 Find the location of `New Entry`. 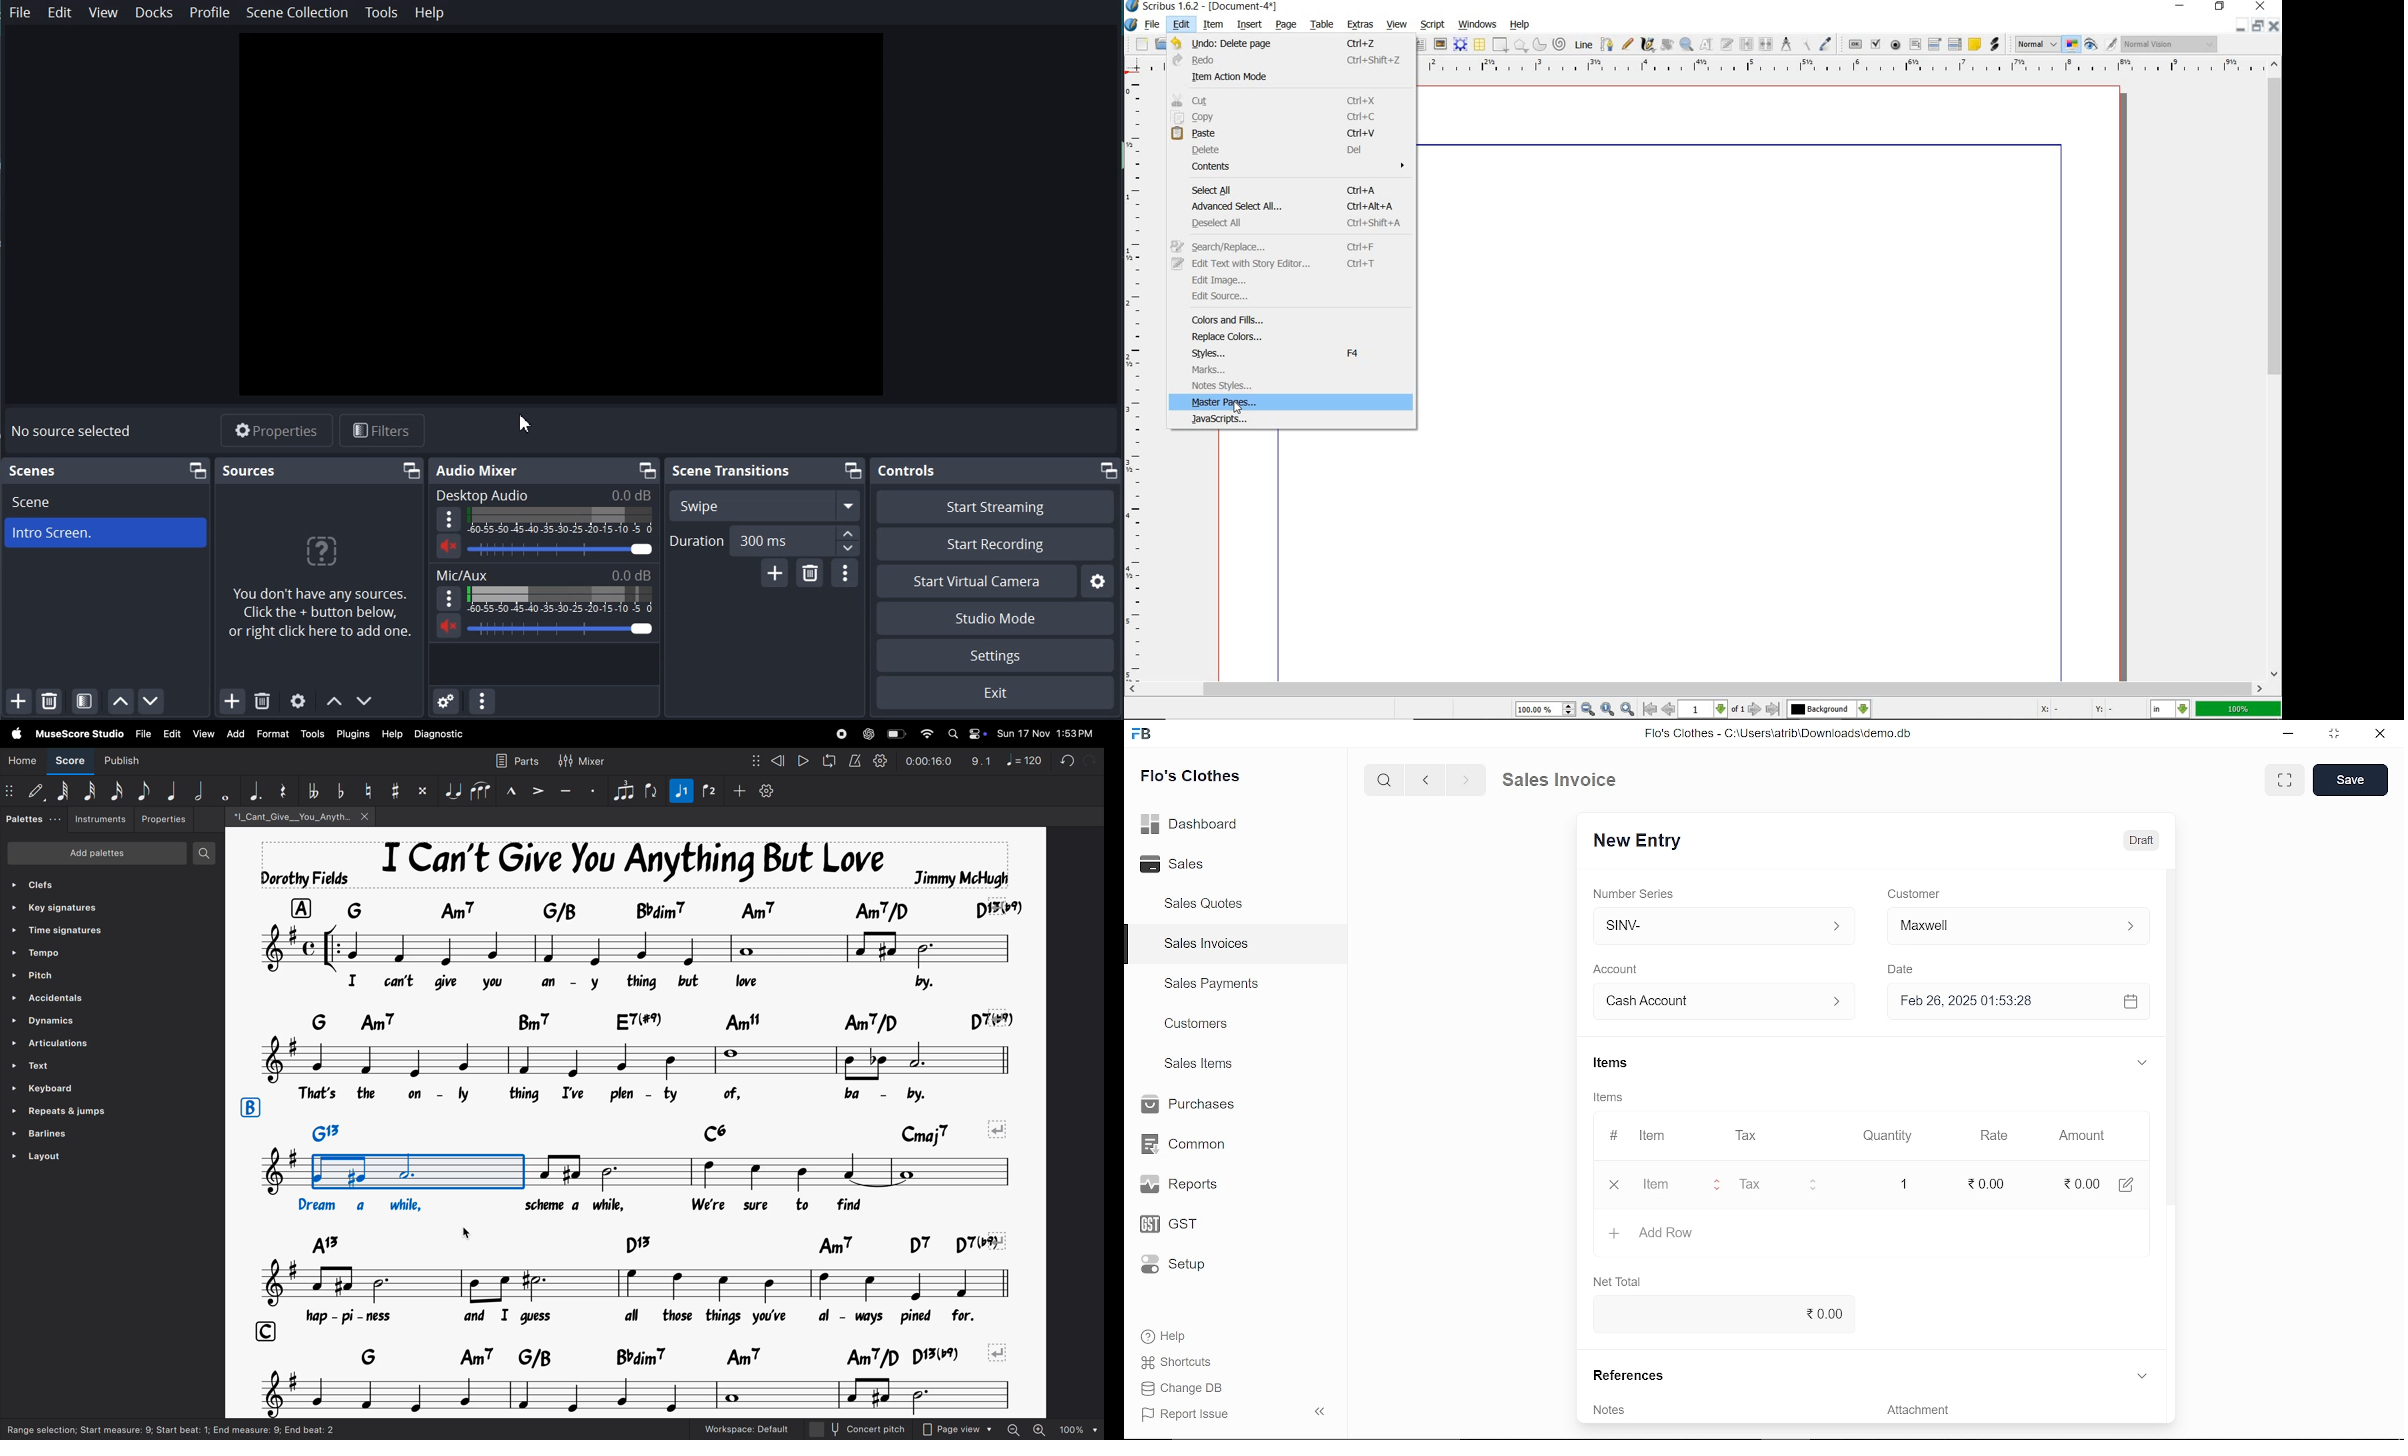

New Entry is located at coordinates (1645, 841).